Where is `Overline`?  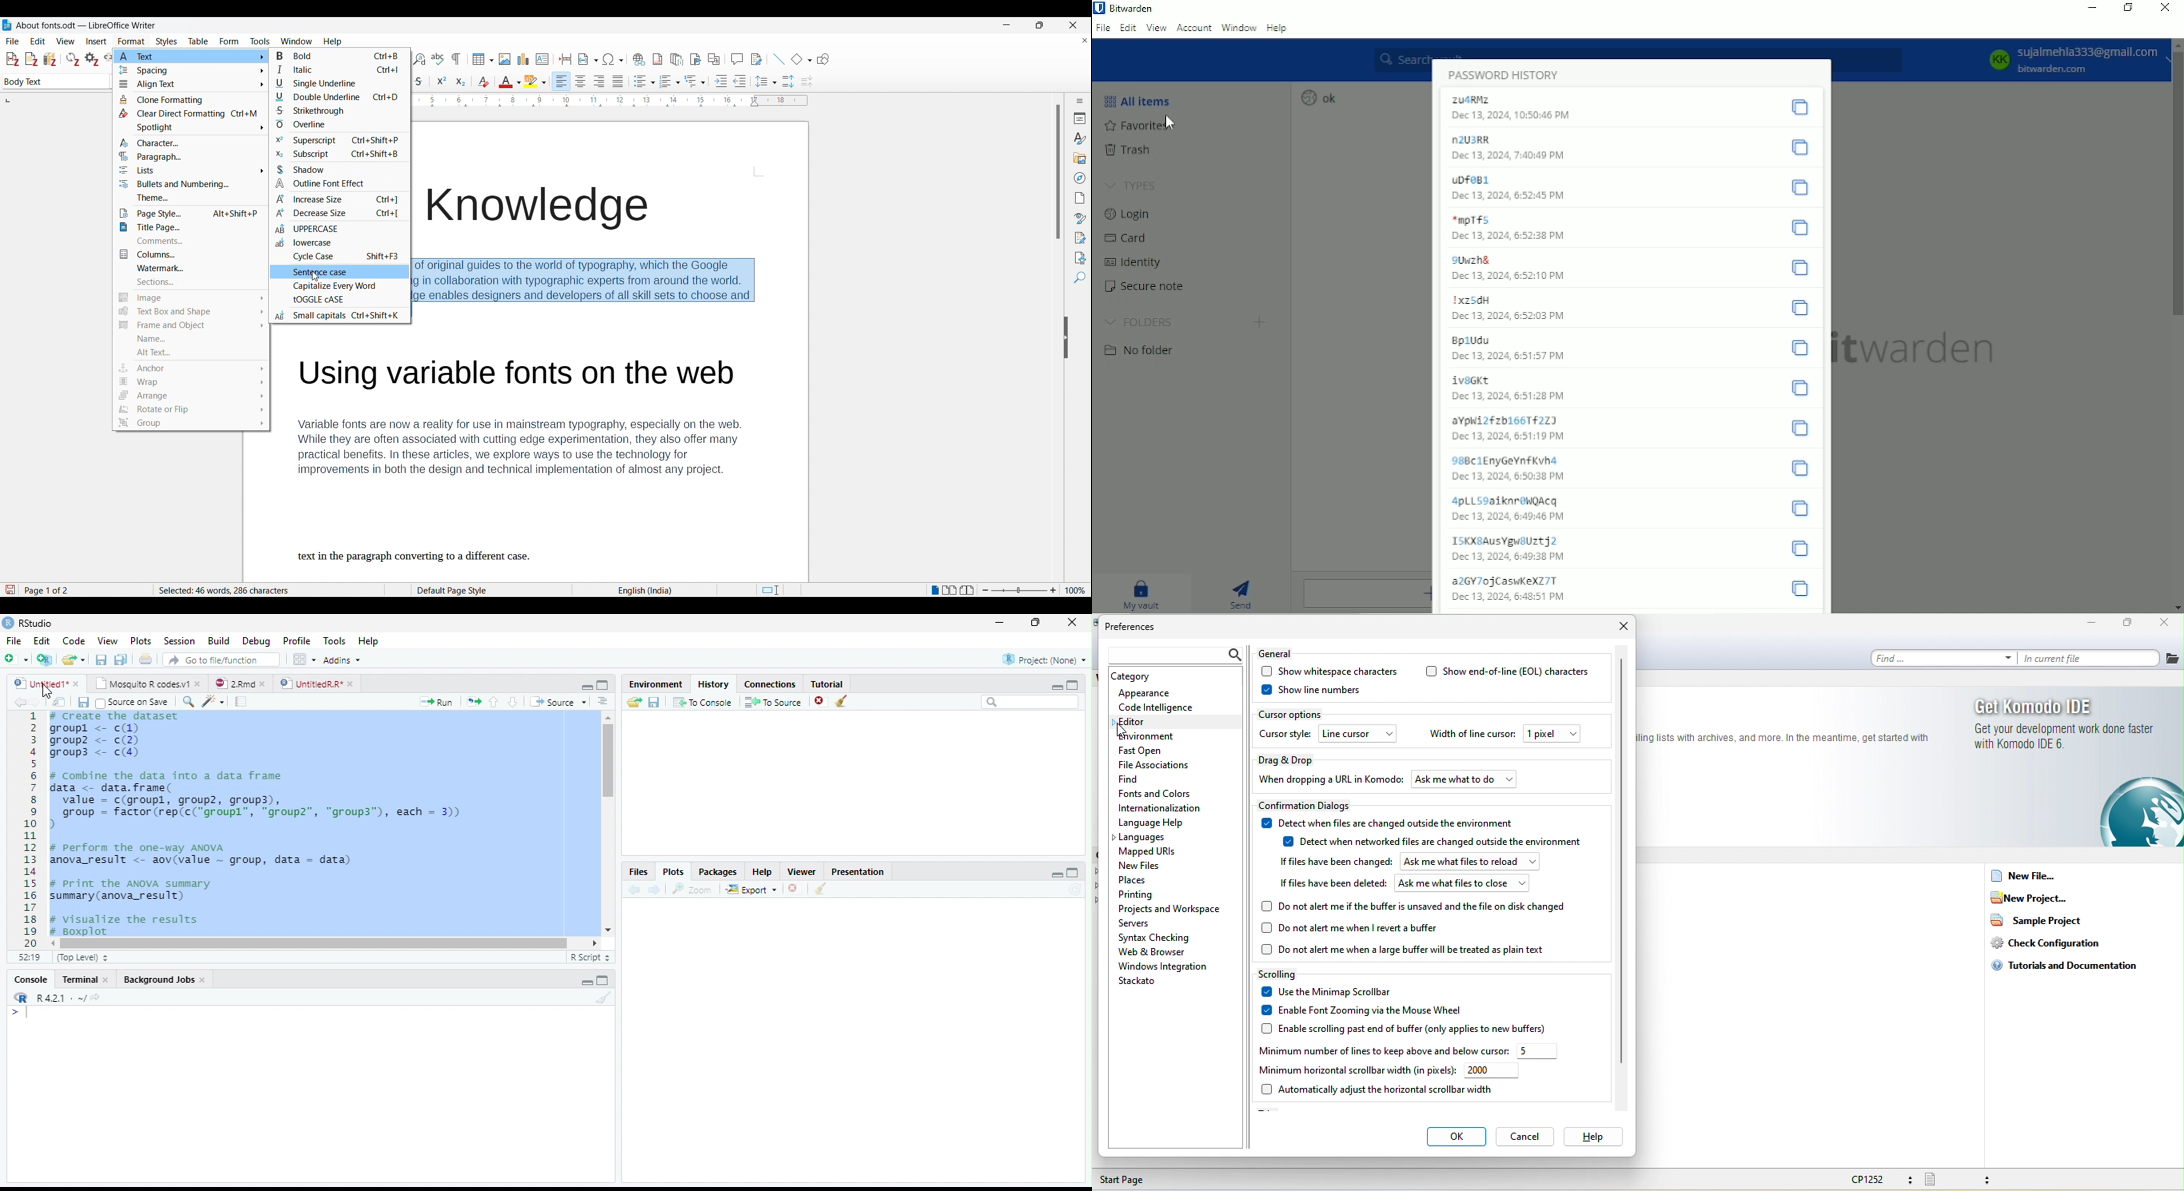
Overline is located at coordinates (319, 125).